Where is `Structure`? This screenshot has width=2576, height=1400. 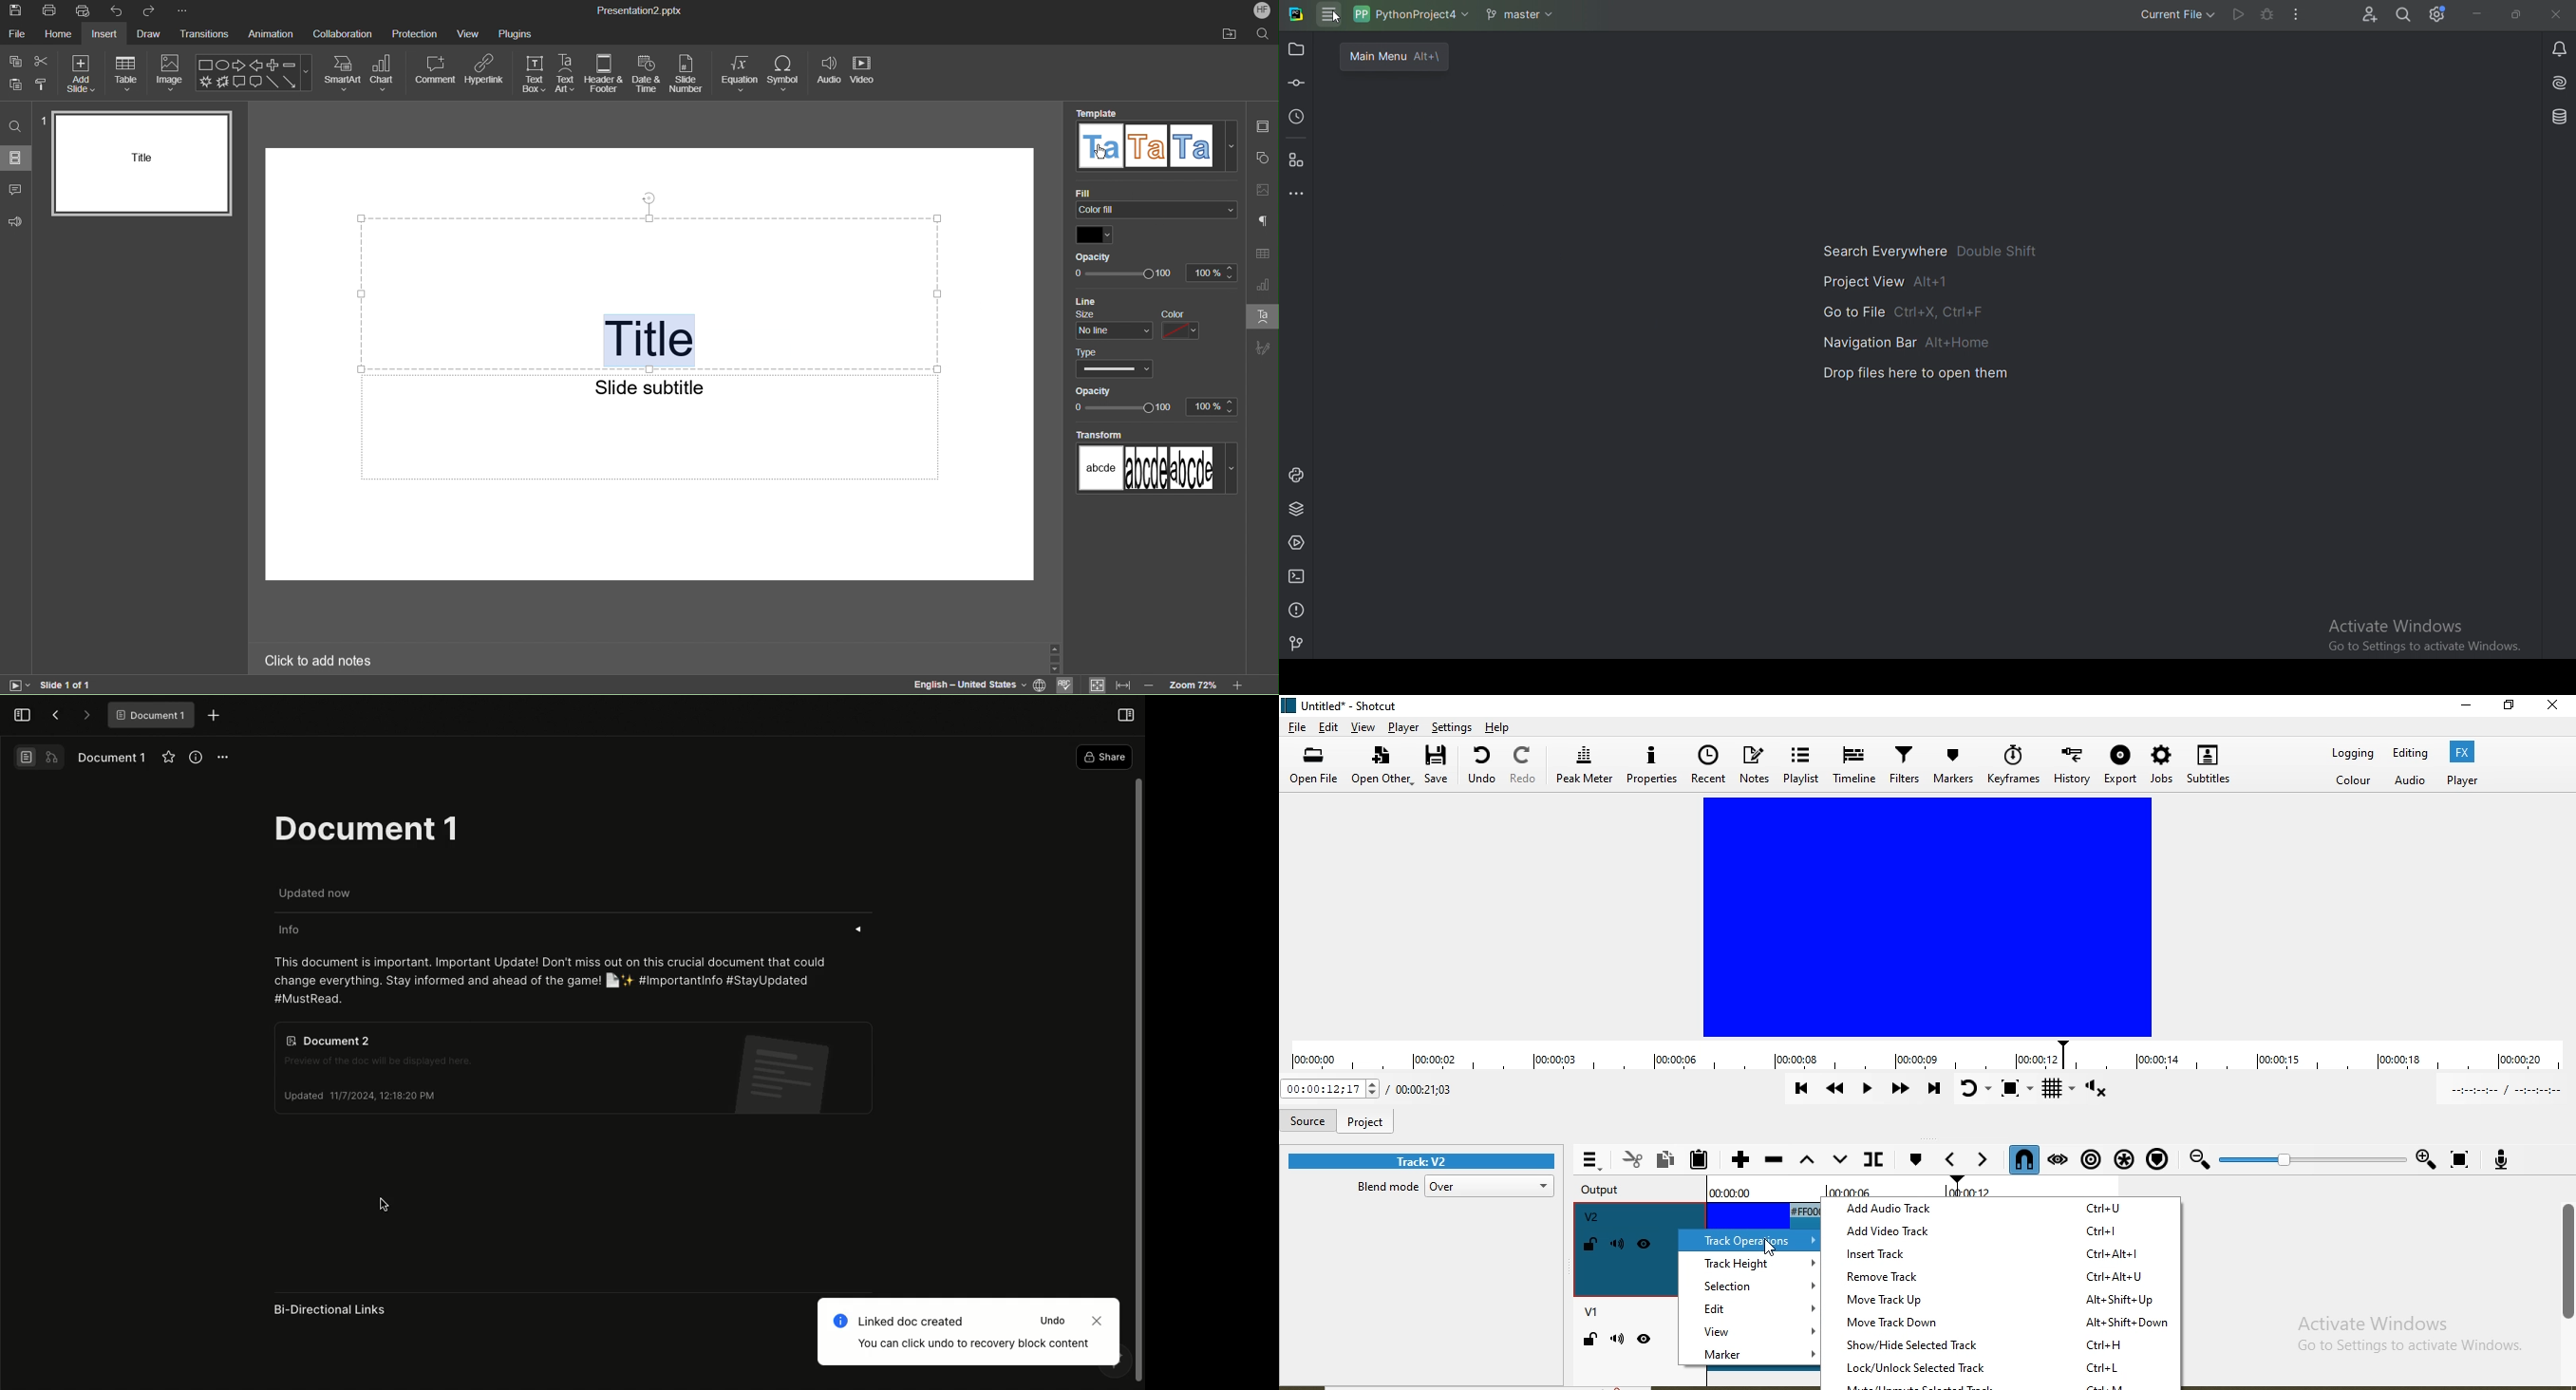 Structure is located at coordinates (1298, 161).